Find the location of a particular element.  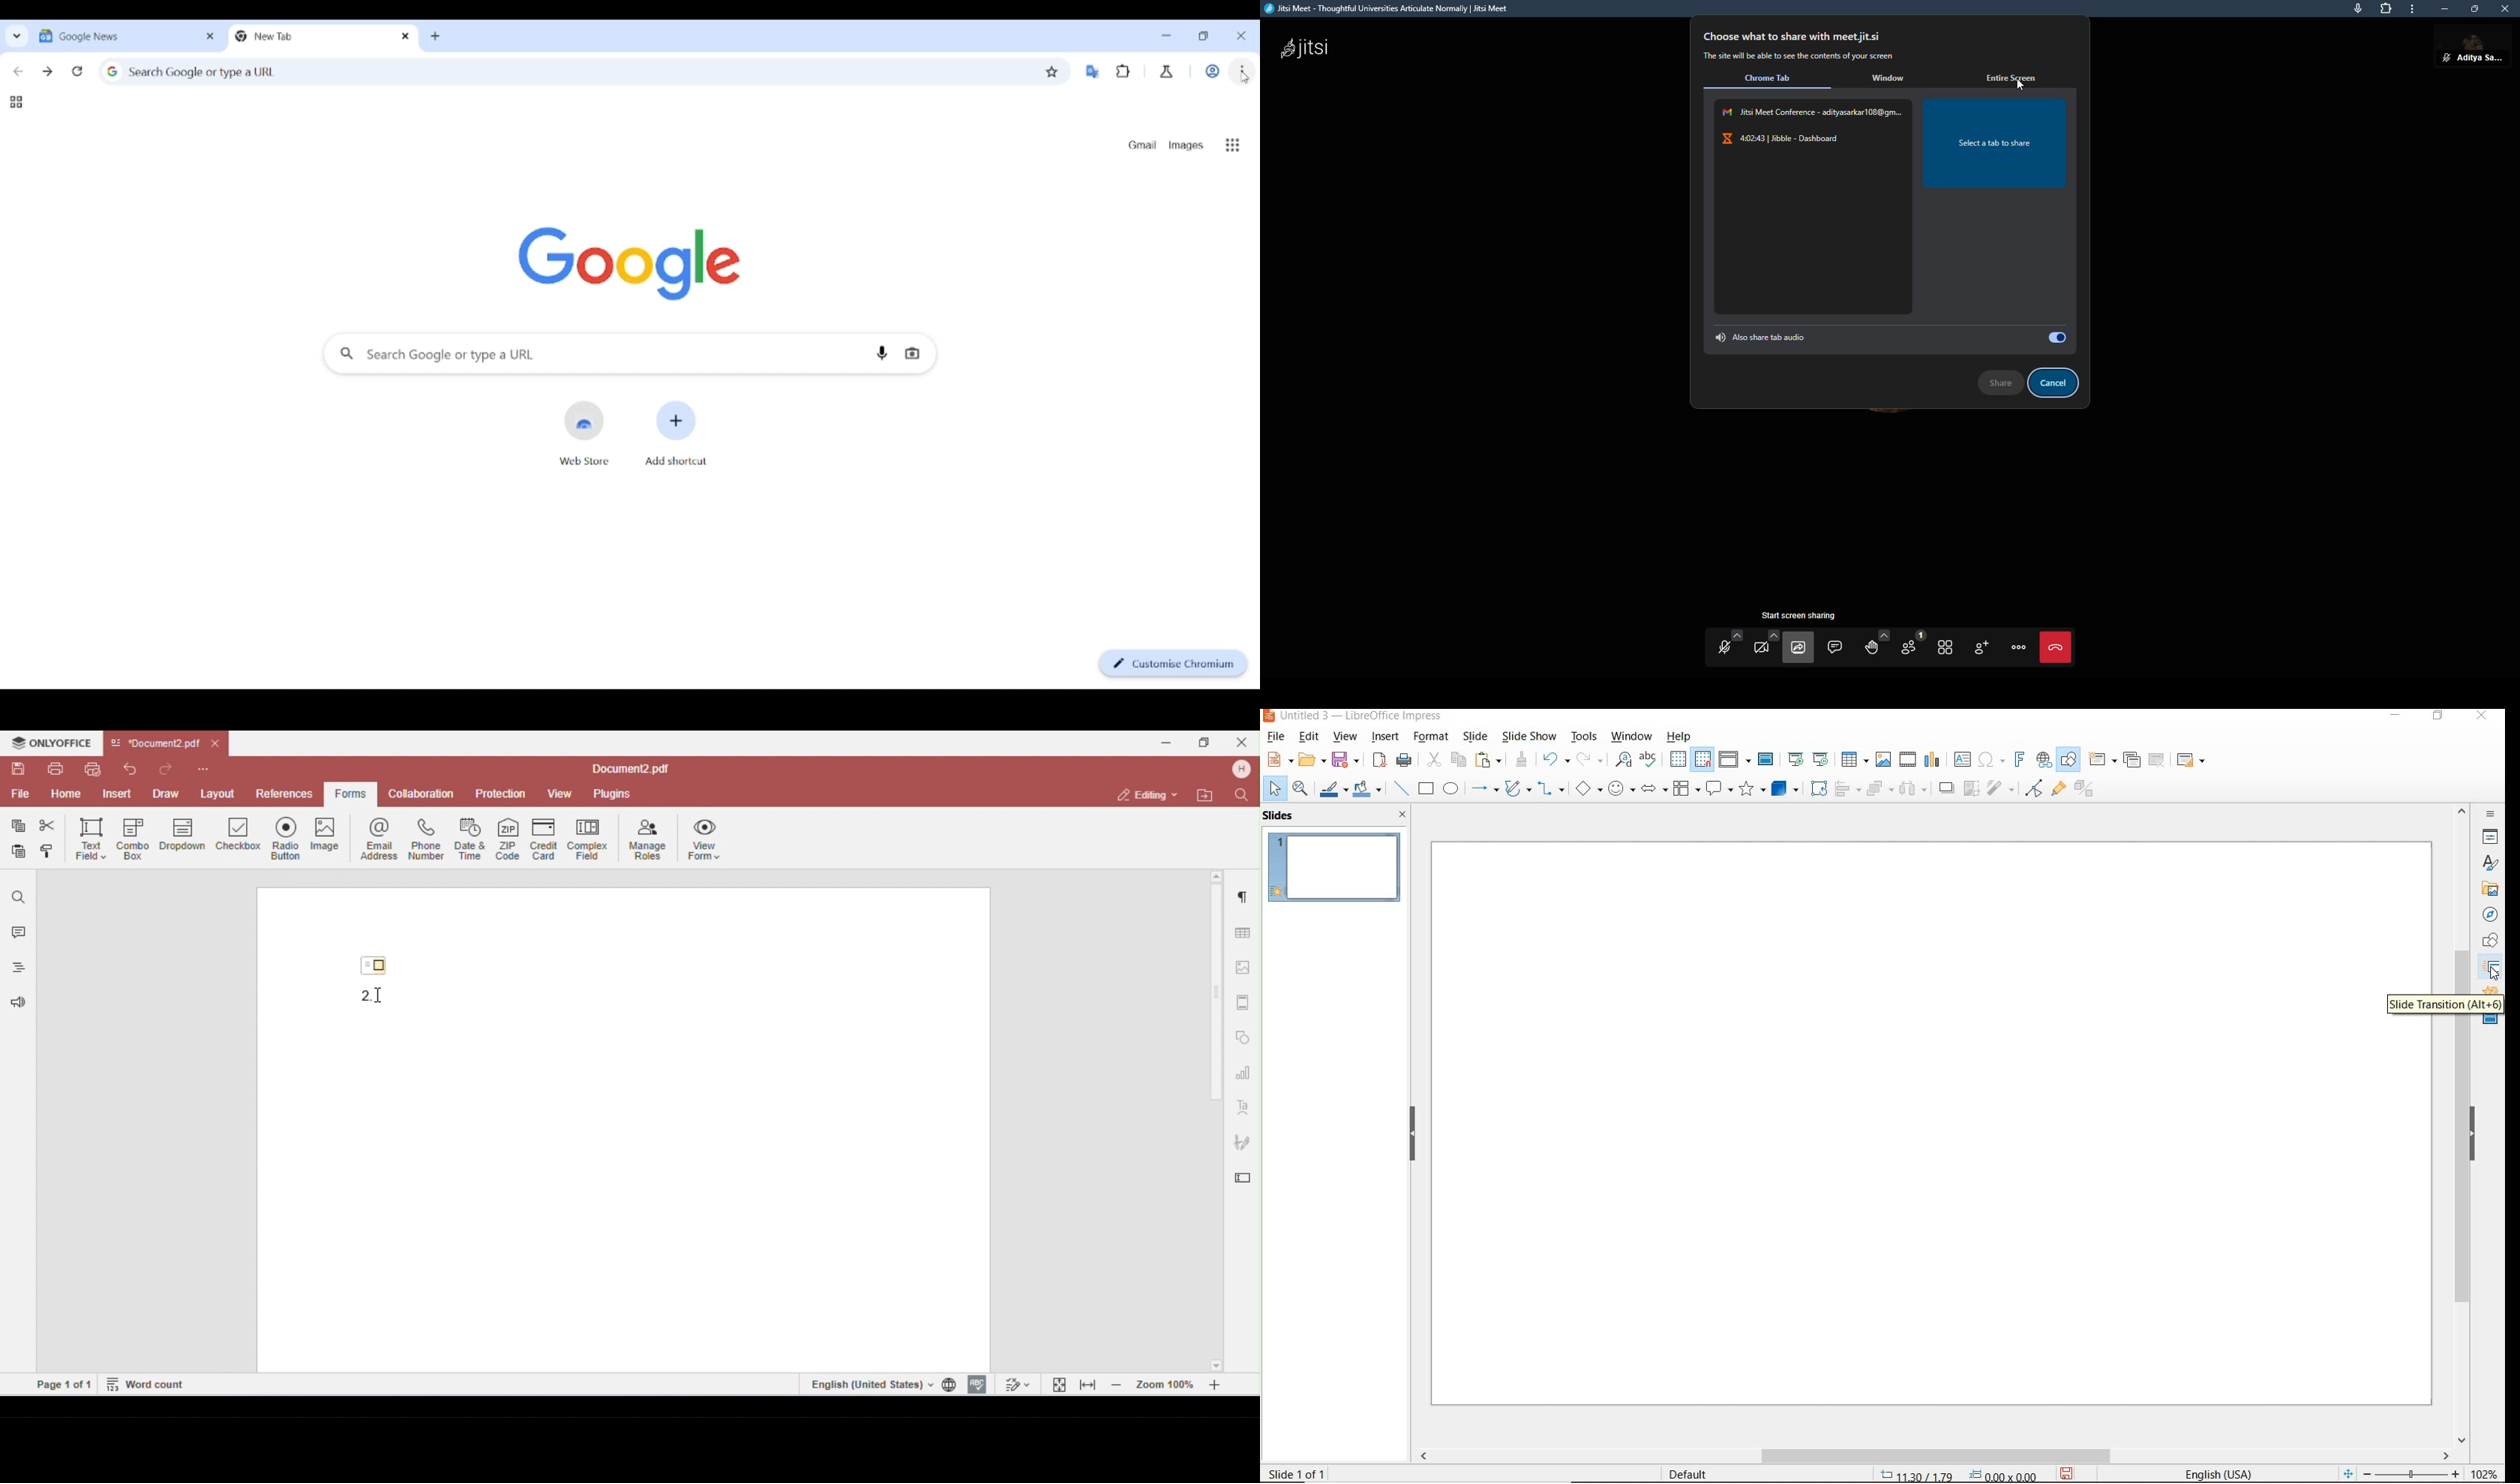

DEFAULT is located at coordinates (1691, 1473).